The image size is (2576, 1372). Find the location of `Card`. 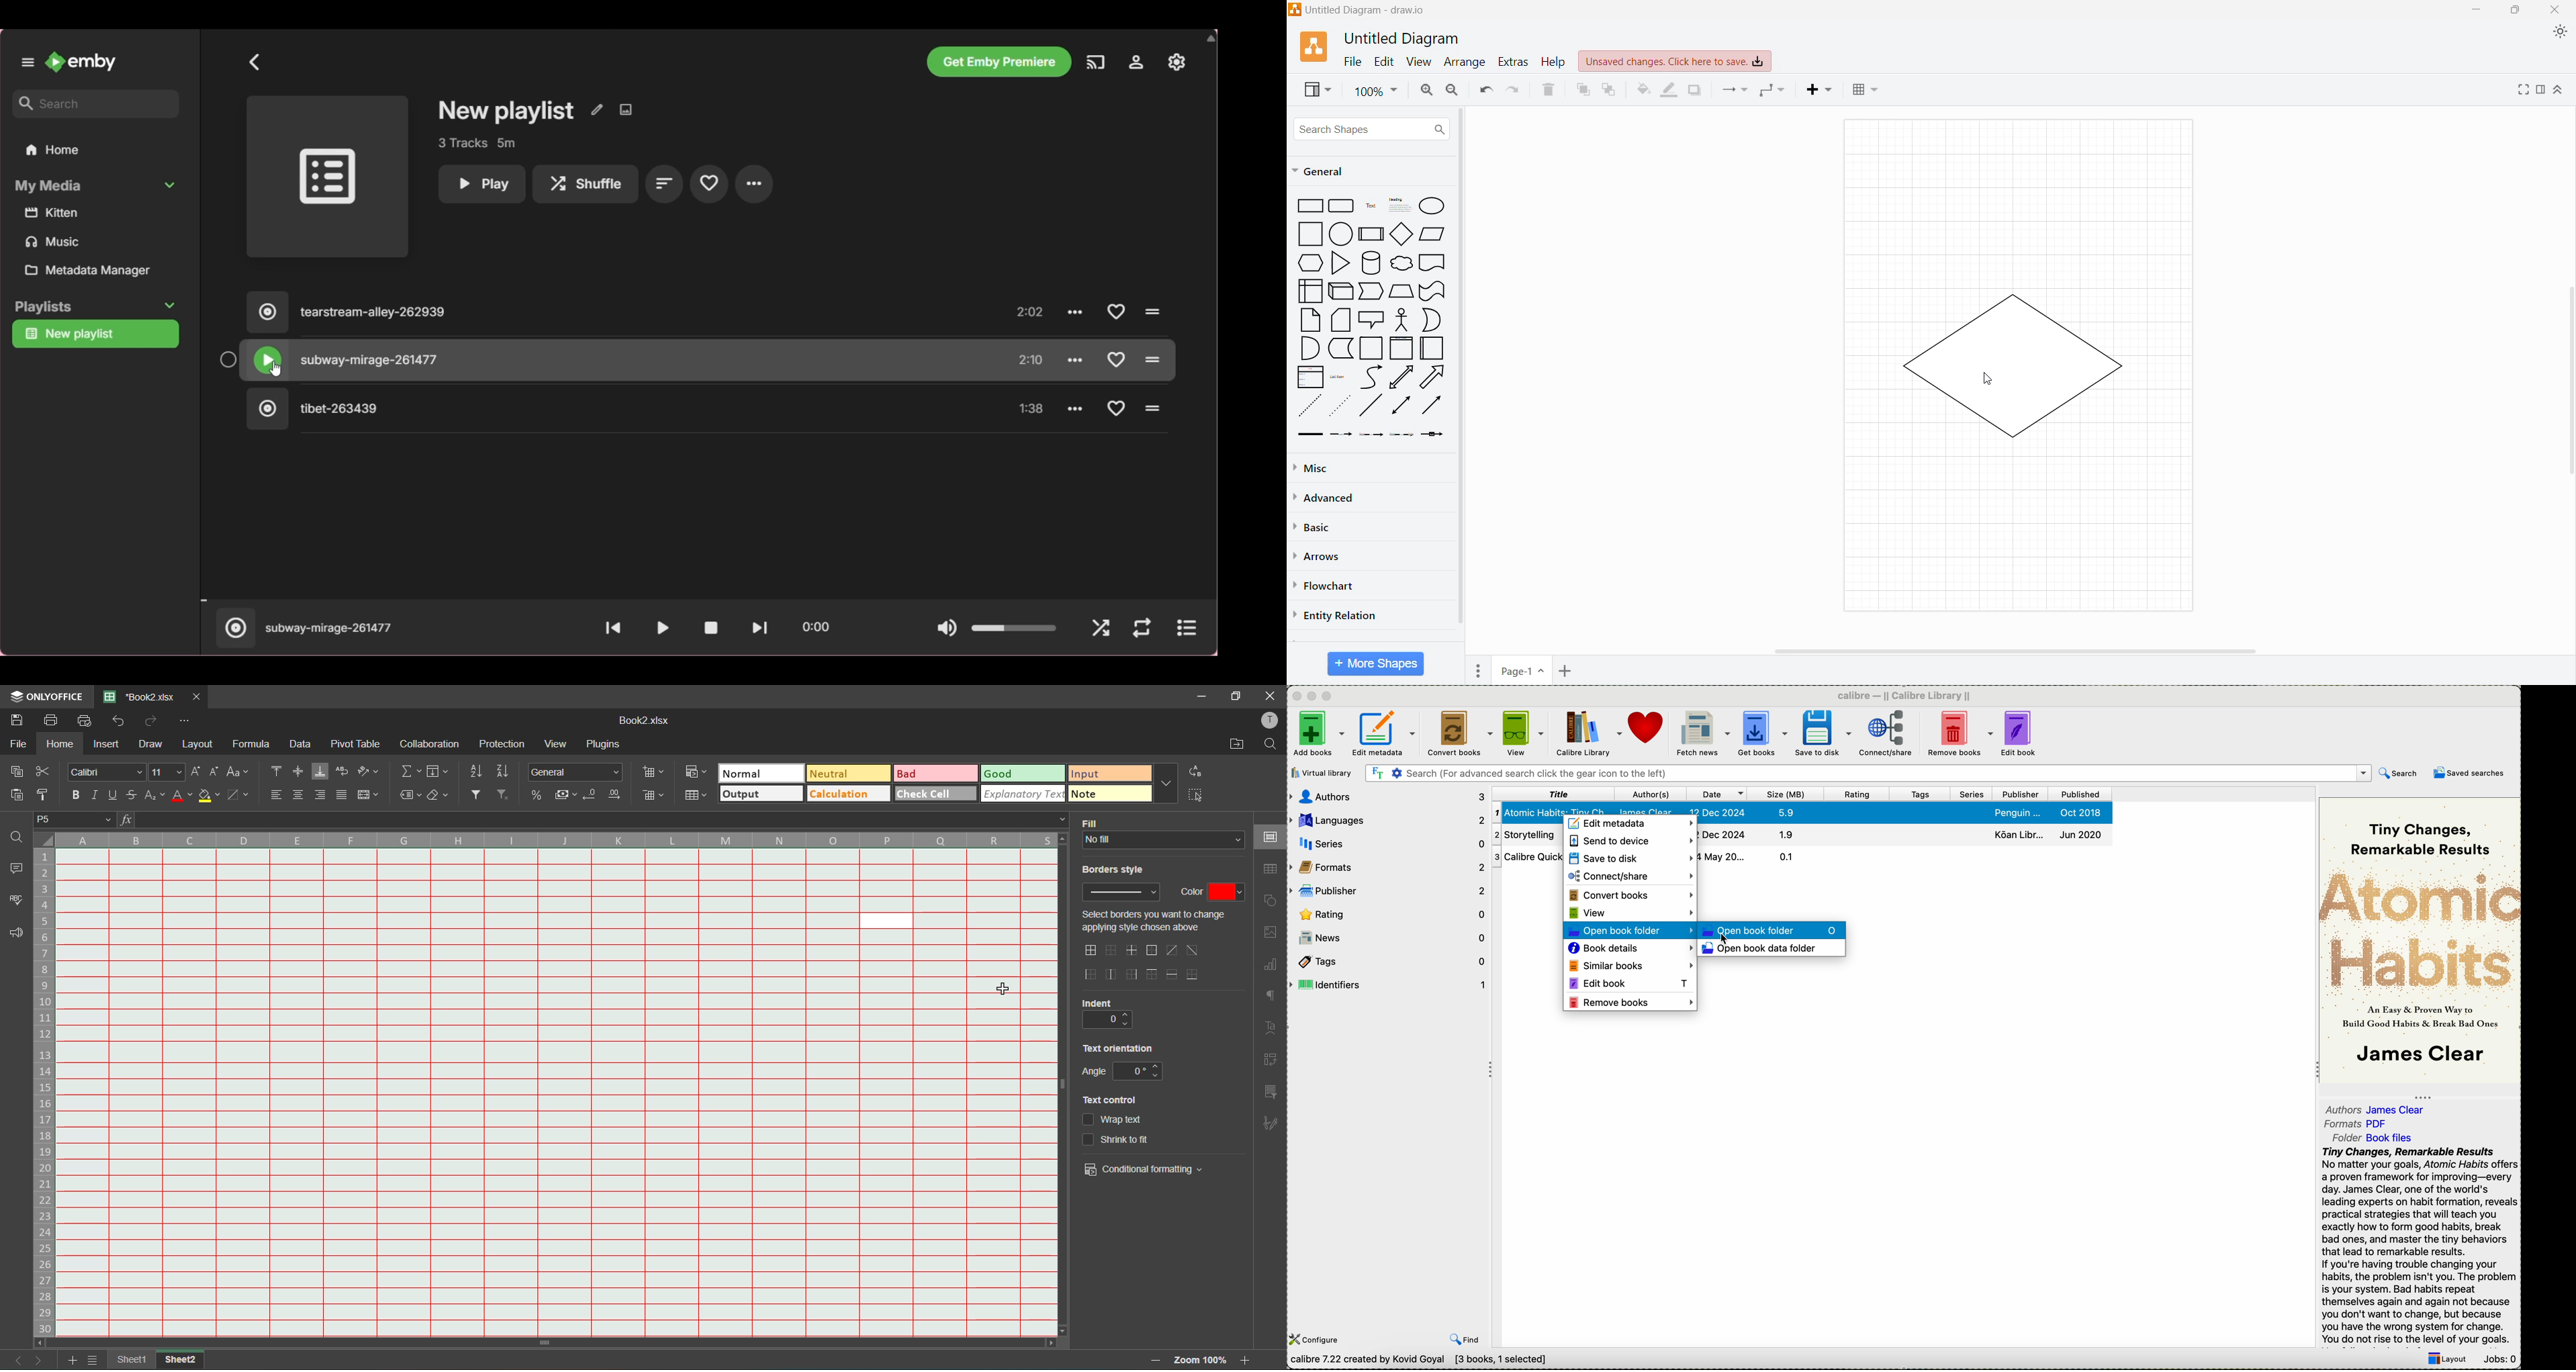

Card is located at coordinates (1339, 320).